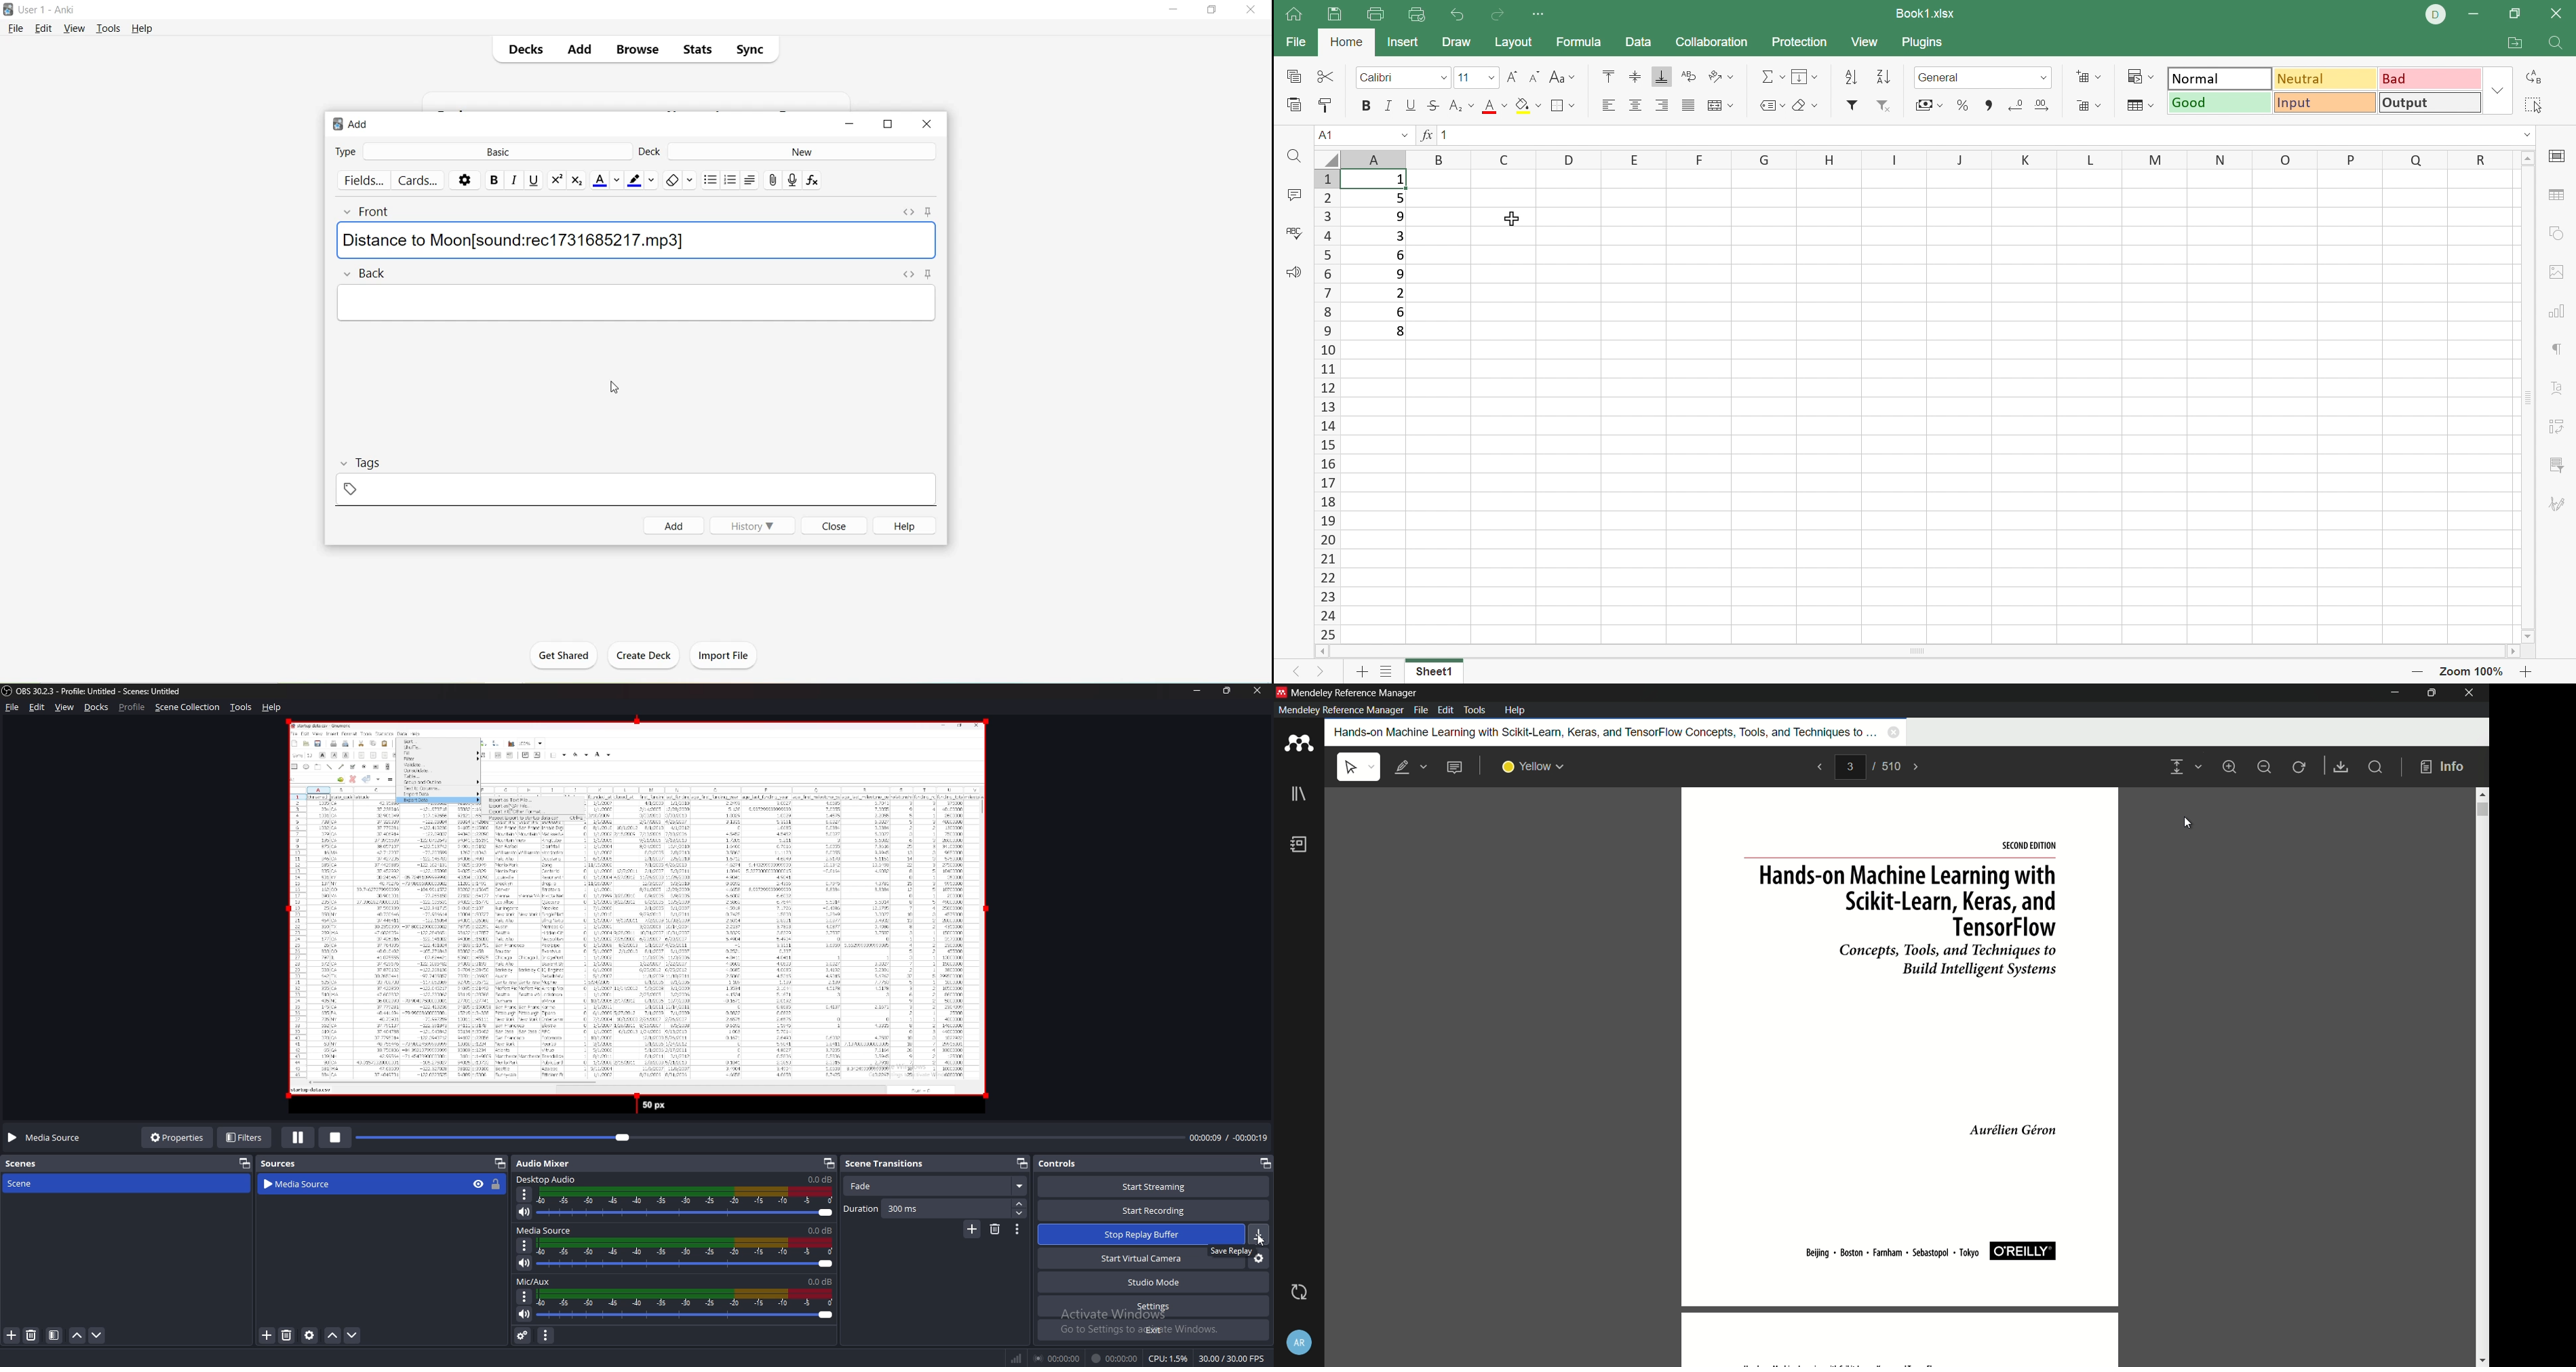 The height and width of the screenshot is (1372, 2576). Describe the element at coordinates (2374, 766) in the screenshot. I see `find` at that location.